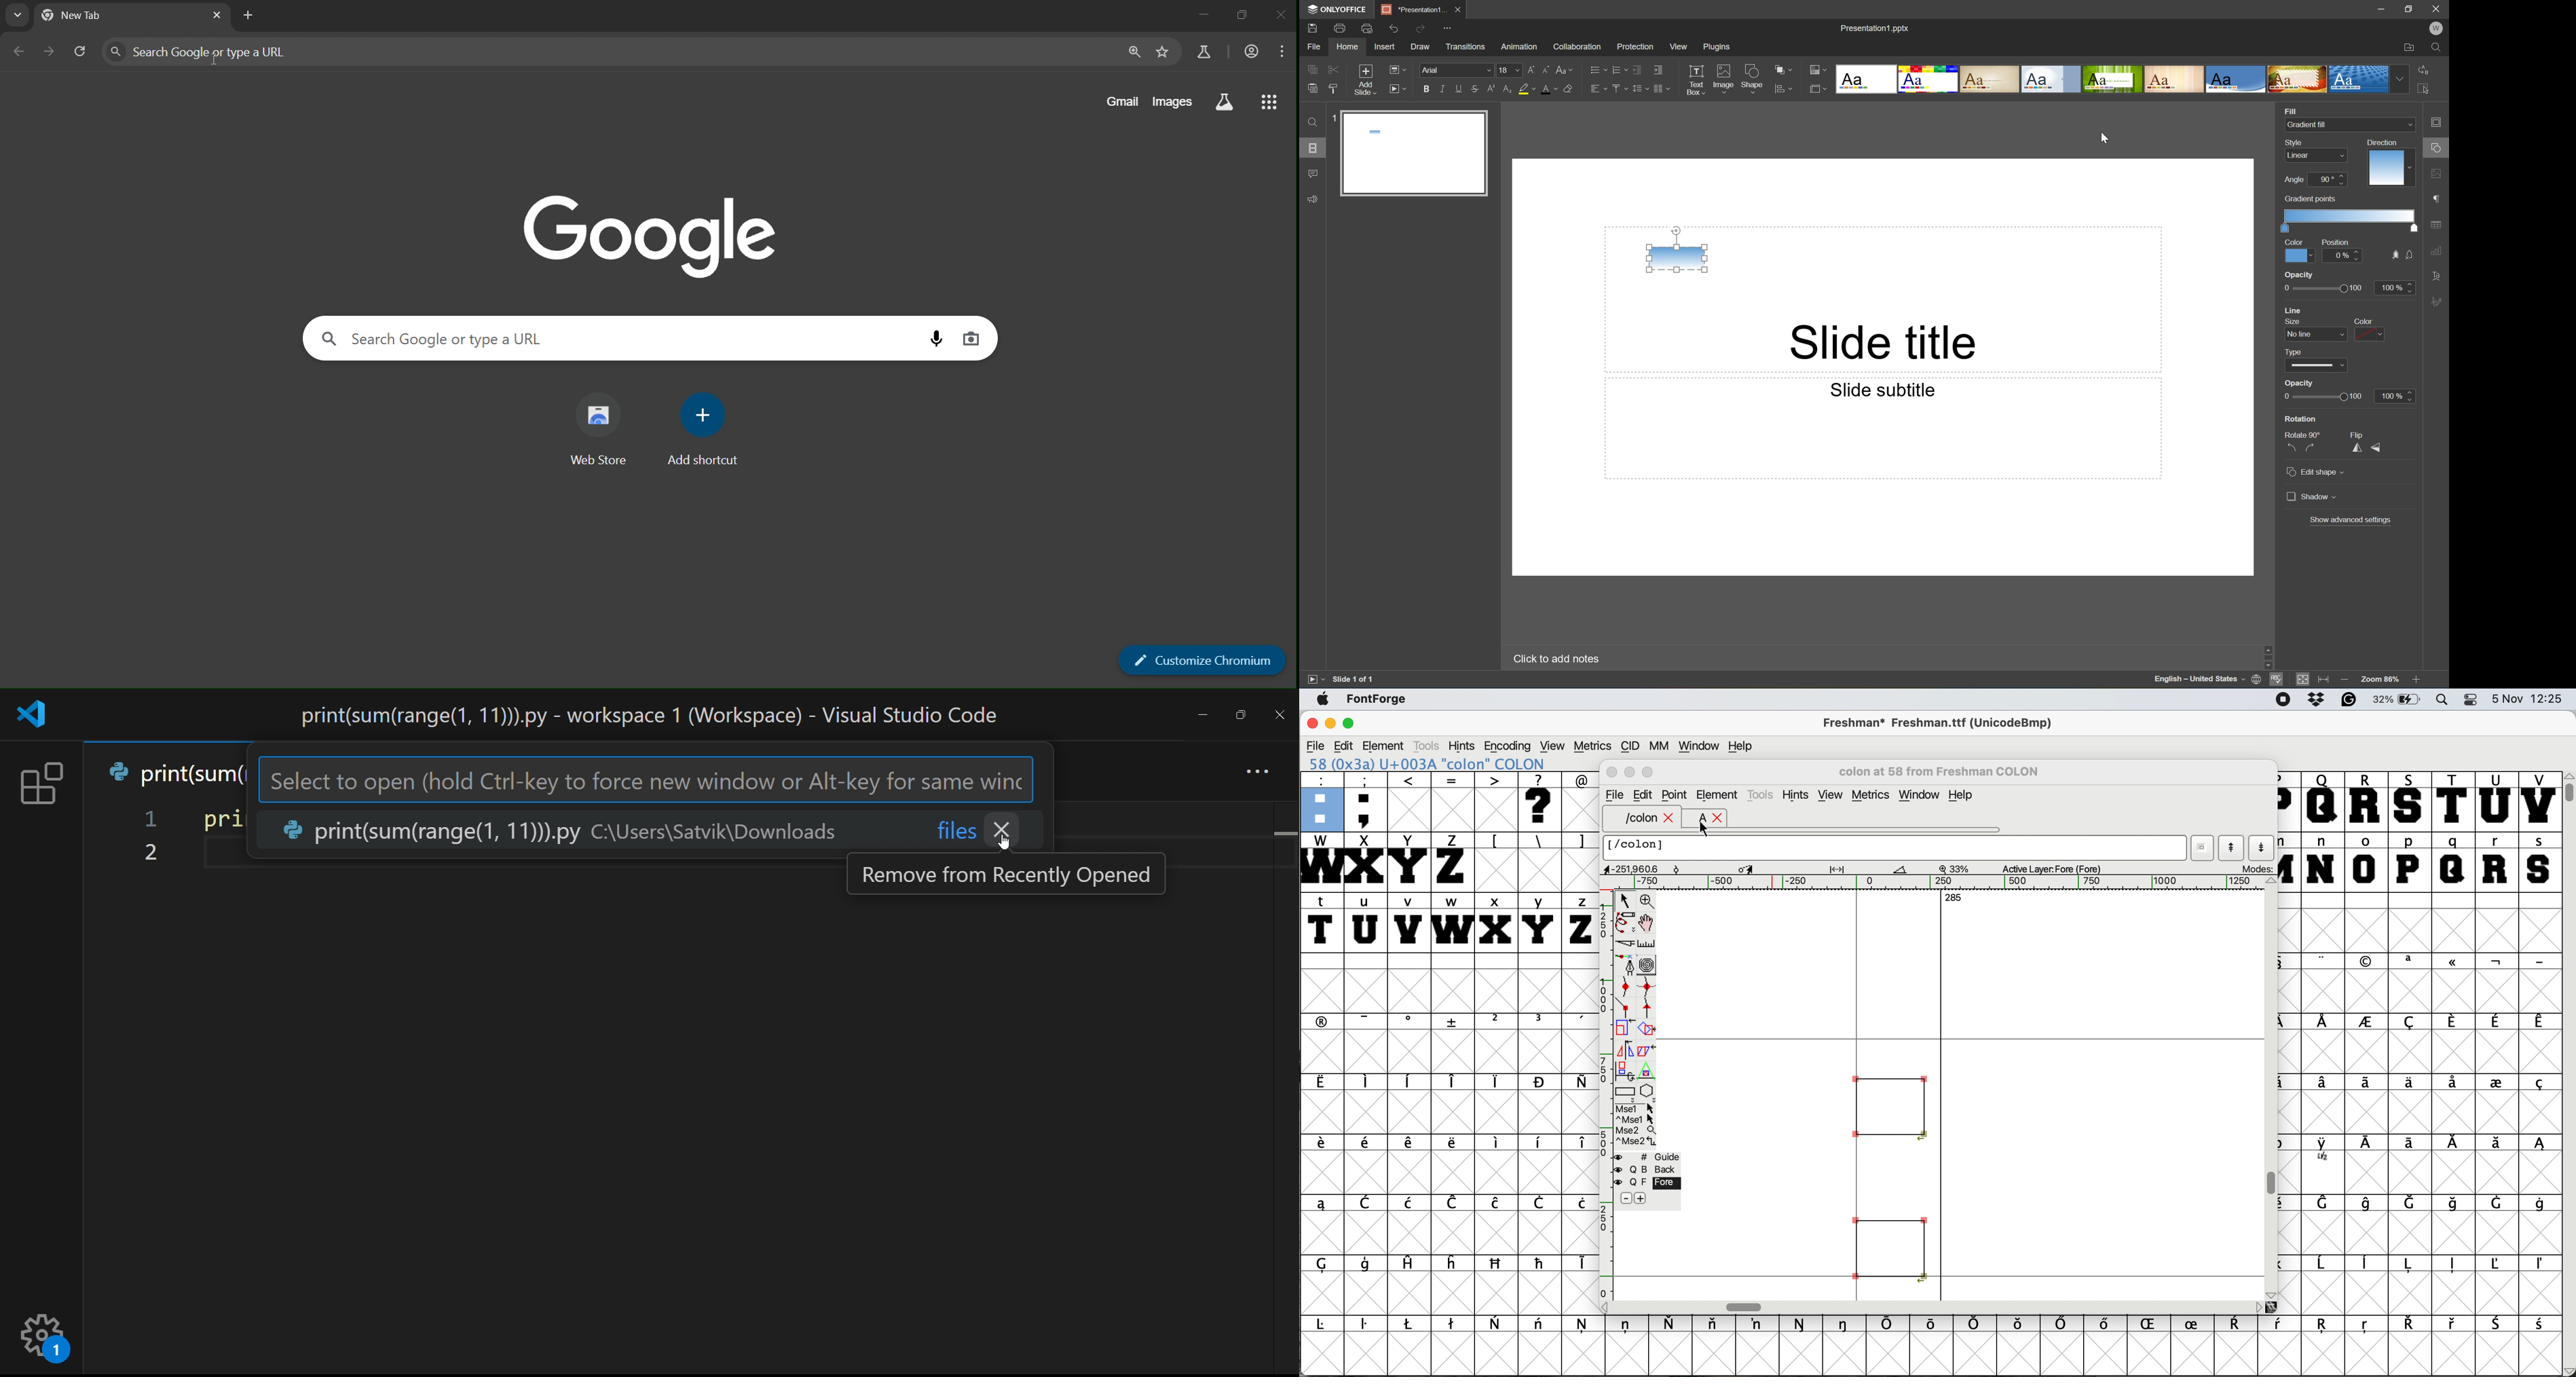 The image size is (2576, 1400). Describe the element at coordinates (1639, 89) in the screenshot. I see `Line spacing` at that location.